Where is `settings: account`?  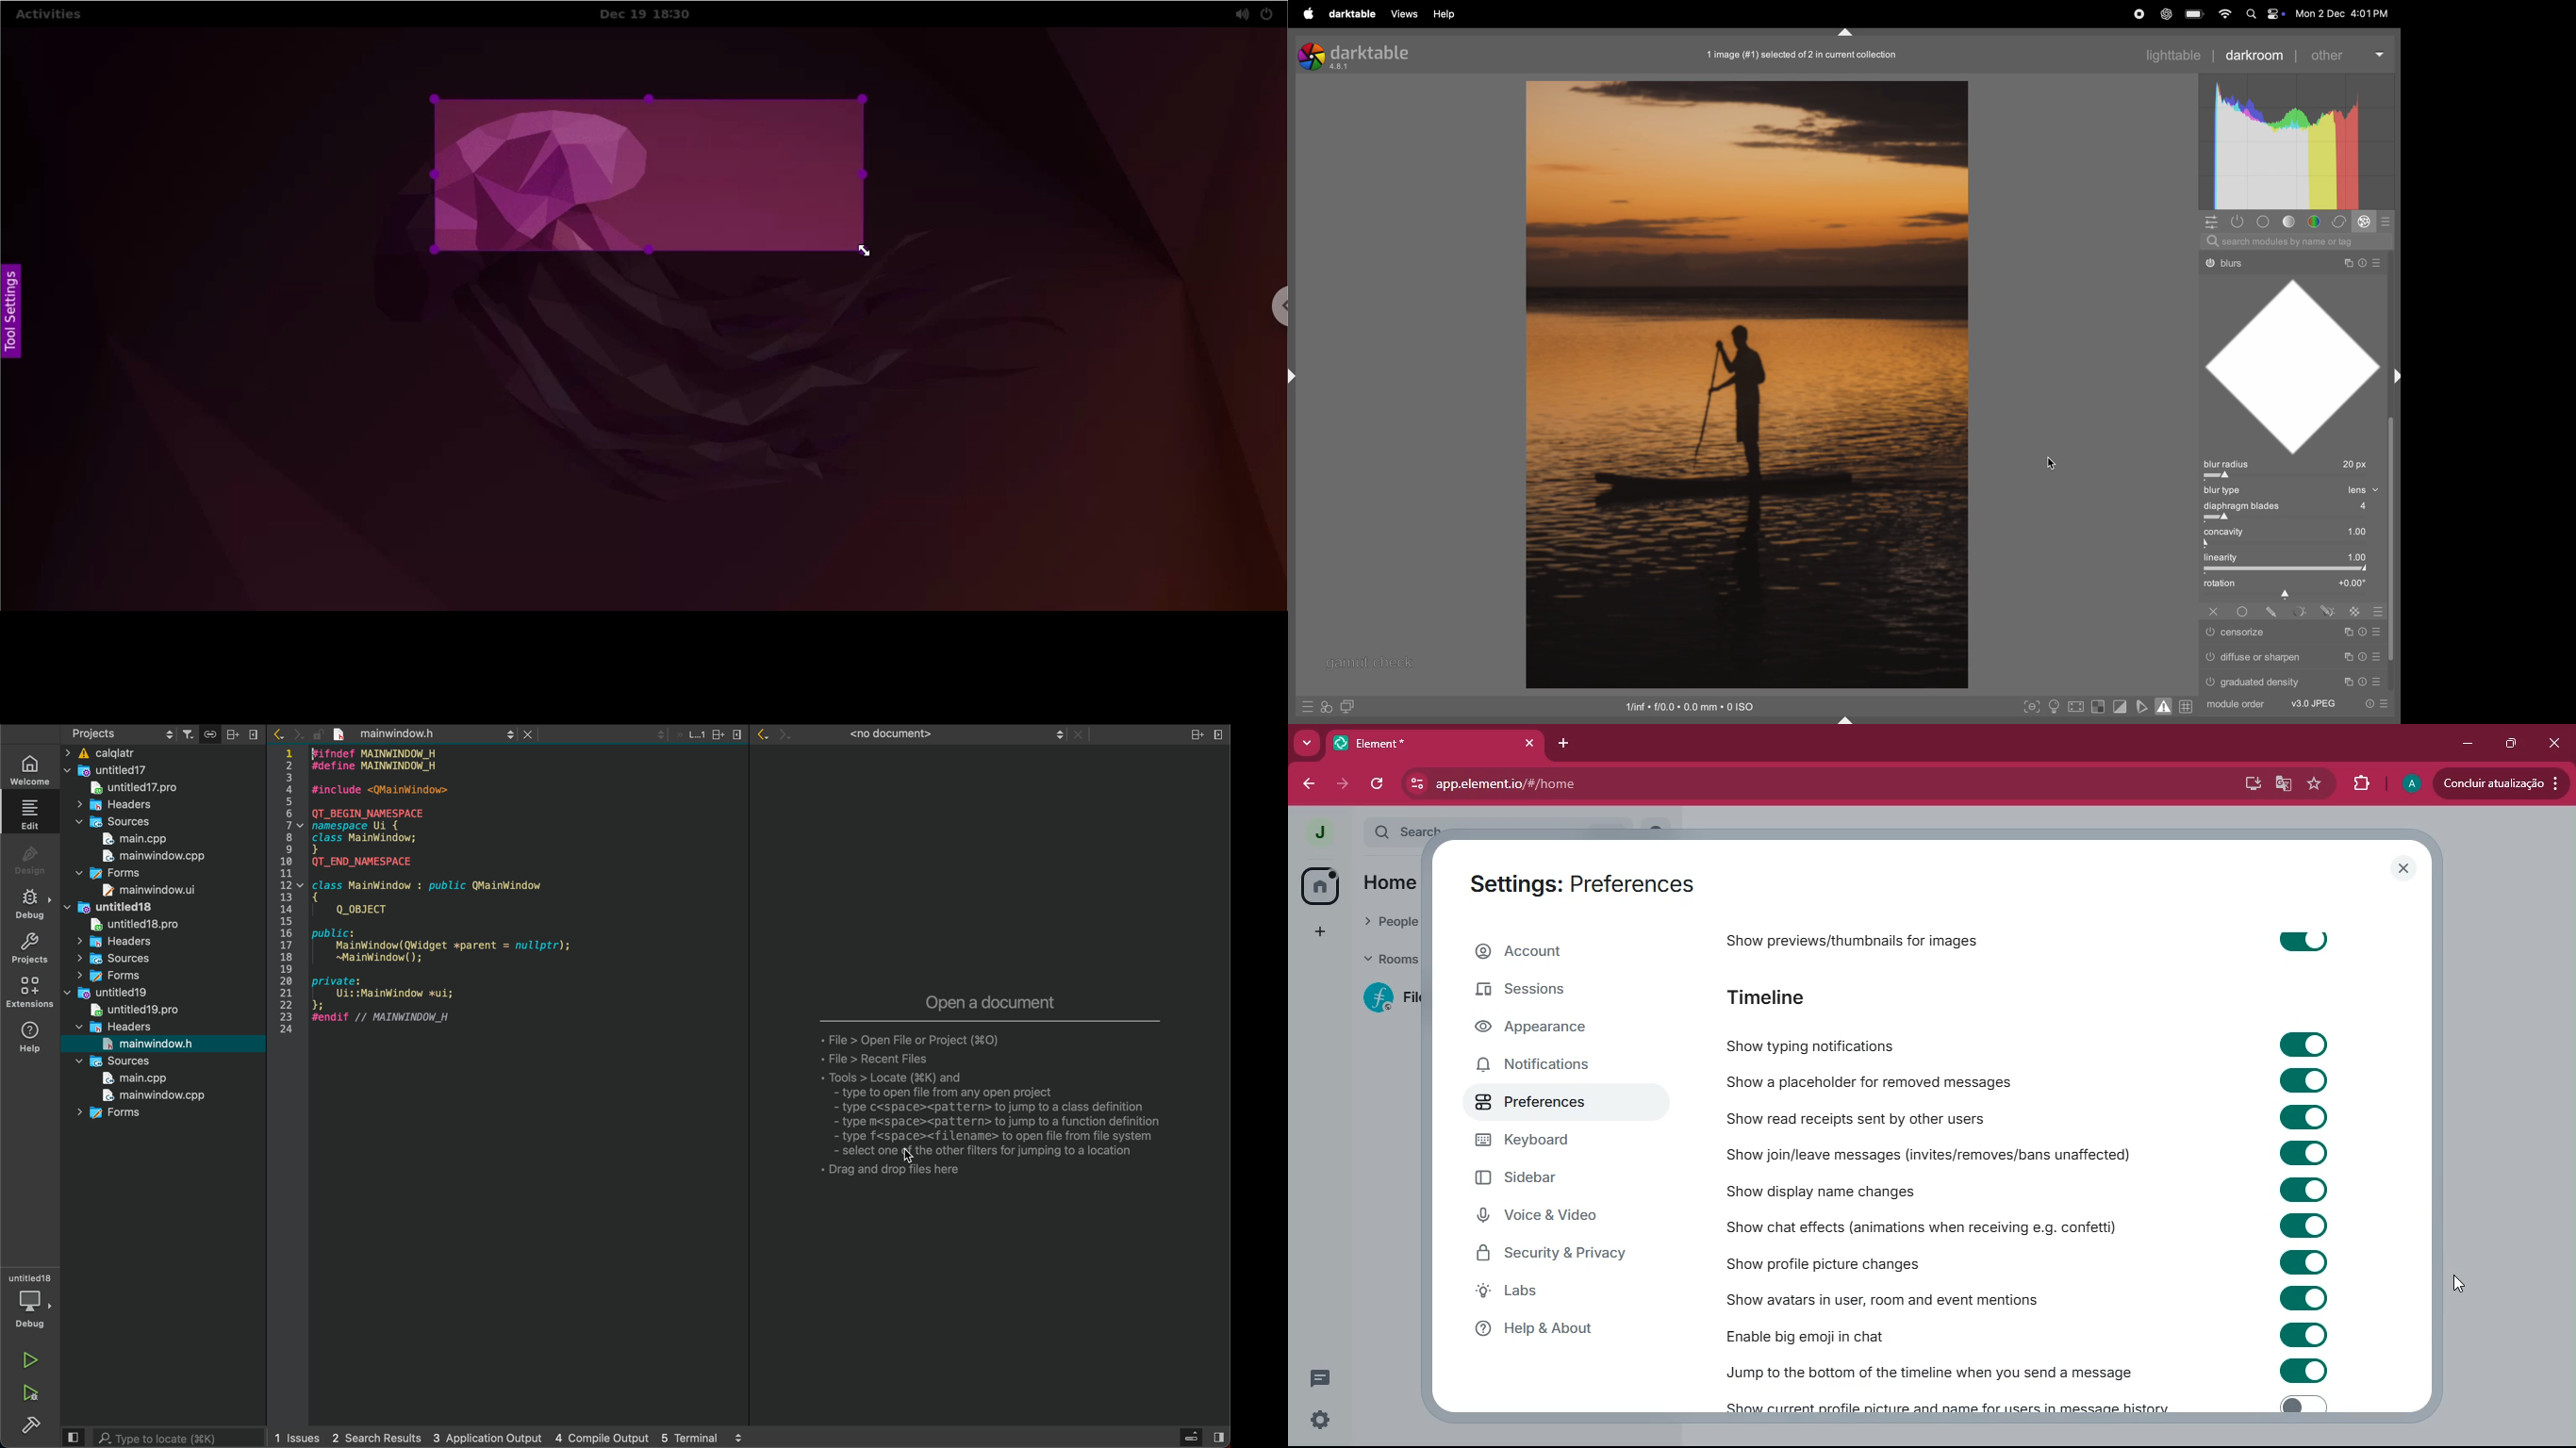 settings: account is located at coordinates (1576, 887).